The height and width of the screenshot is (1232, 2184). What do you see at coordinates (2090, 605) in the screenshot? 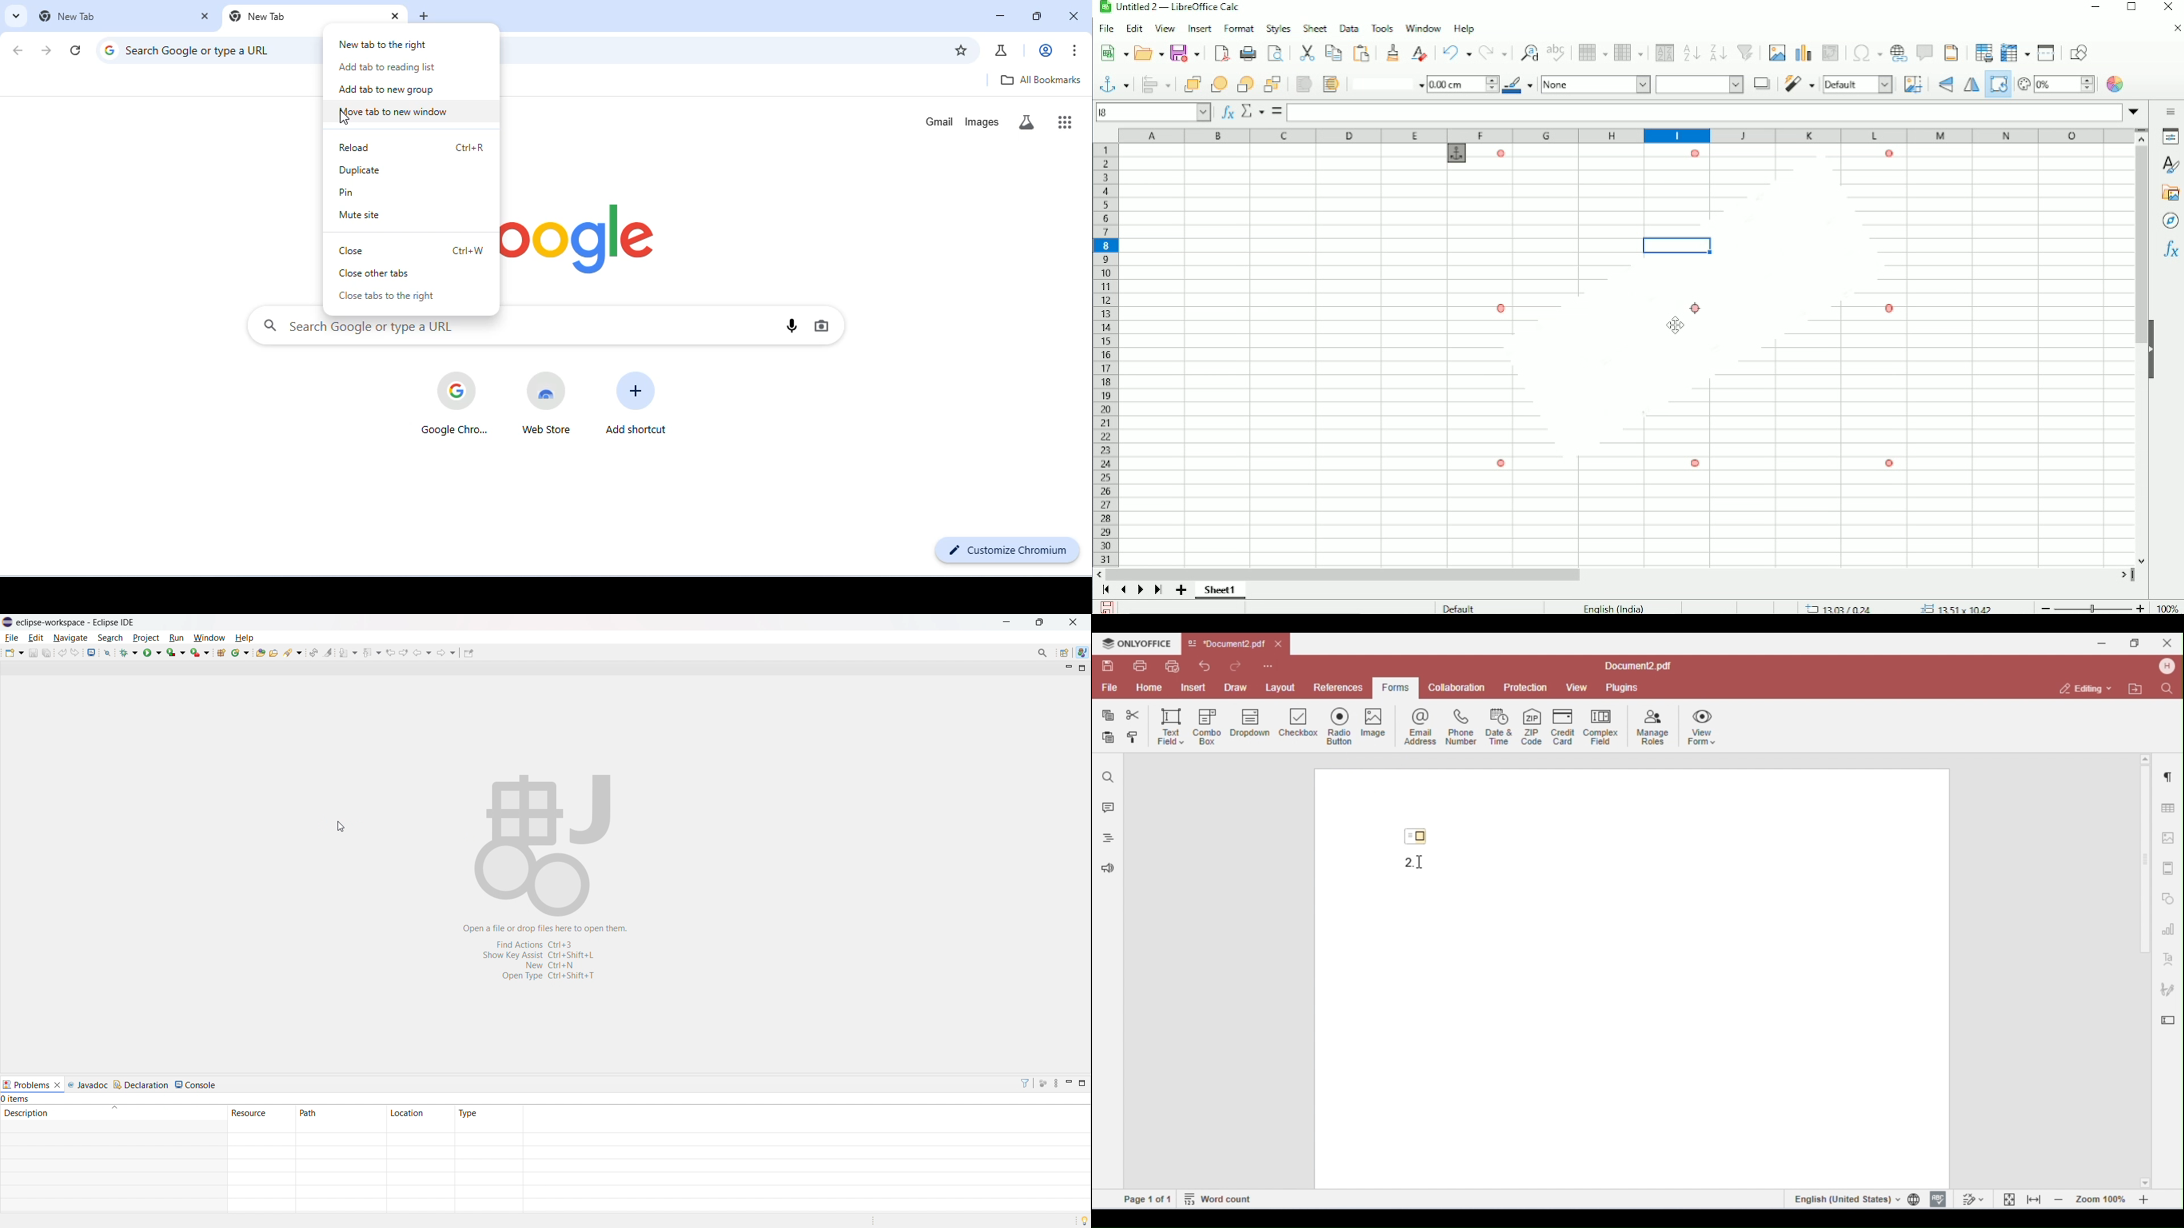
I see `Zoom out/in` at bounding box center [2090, 605].